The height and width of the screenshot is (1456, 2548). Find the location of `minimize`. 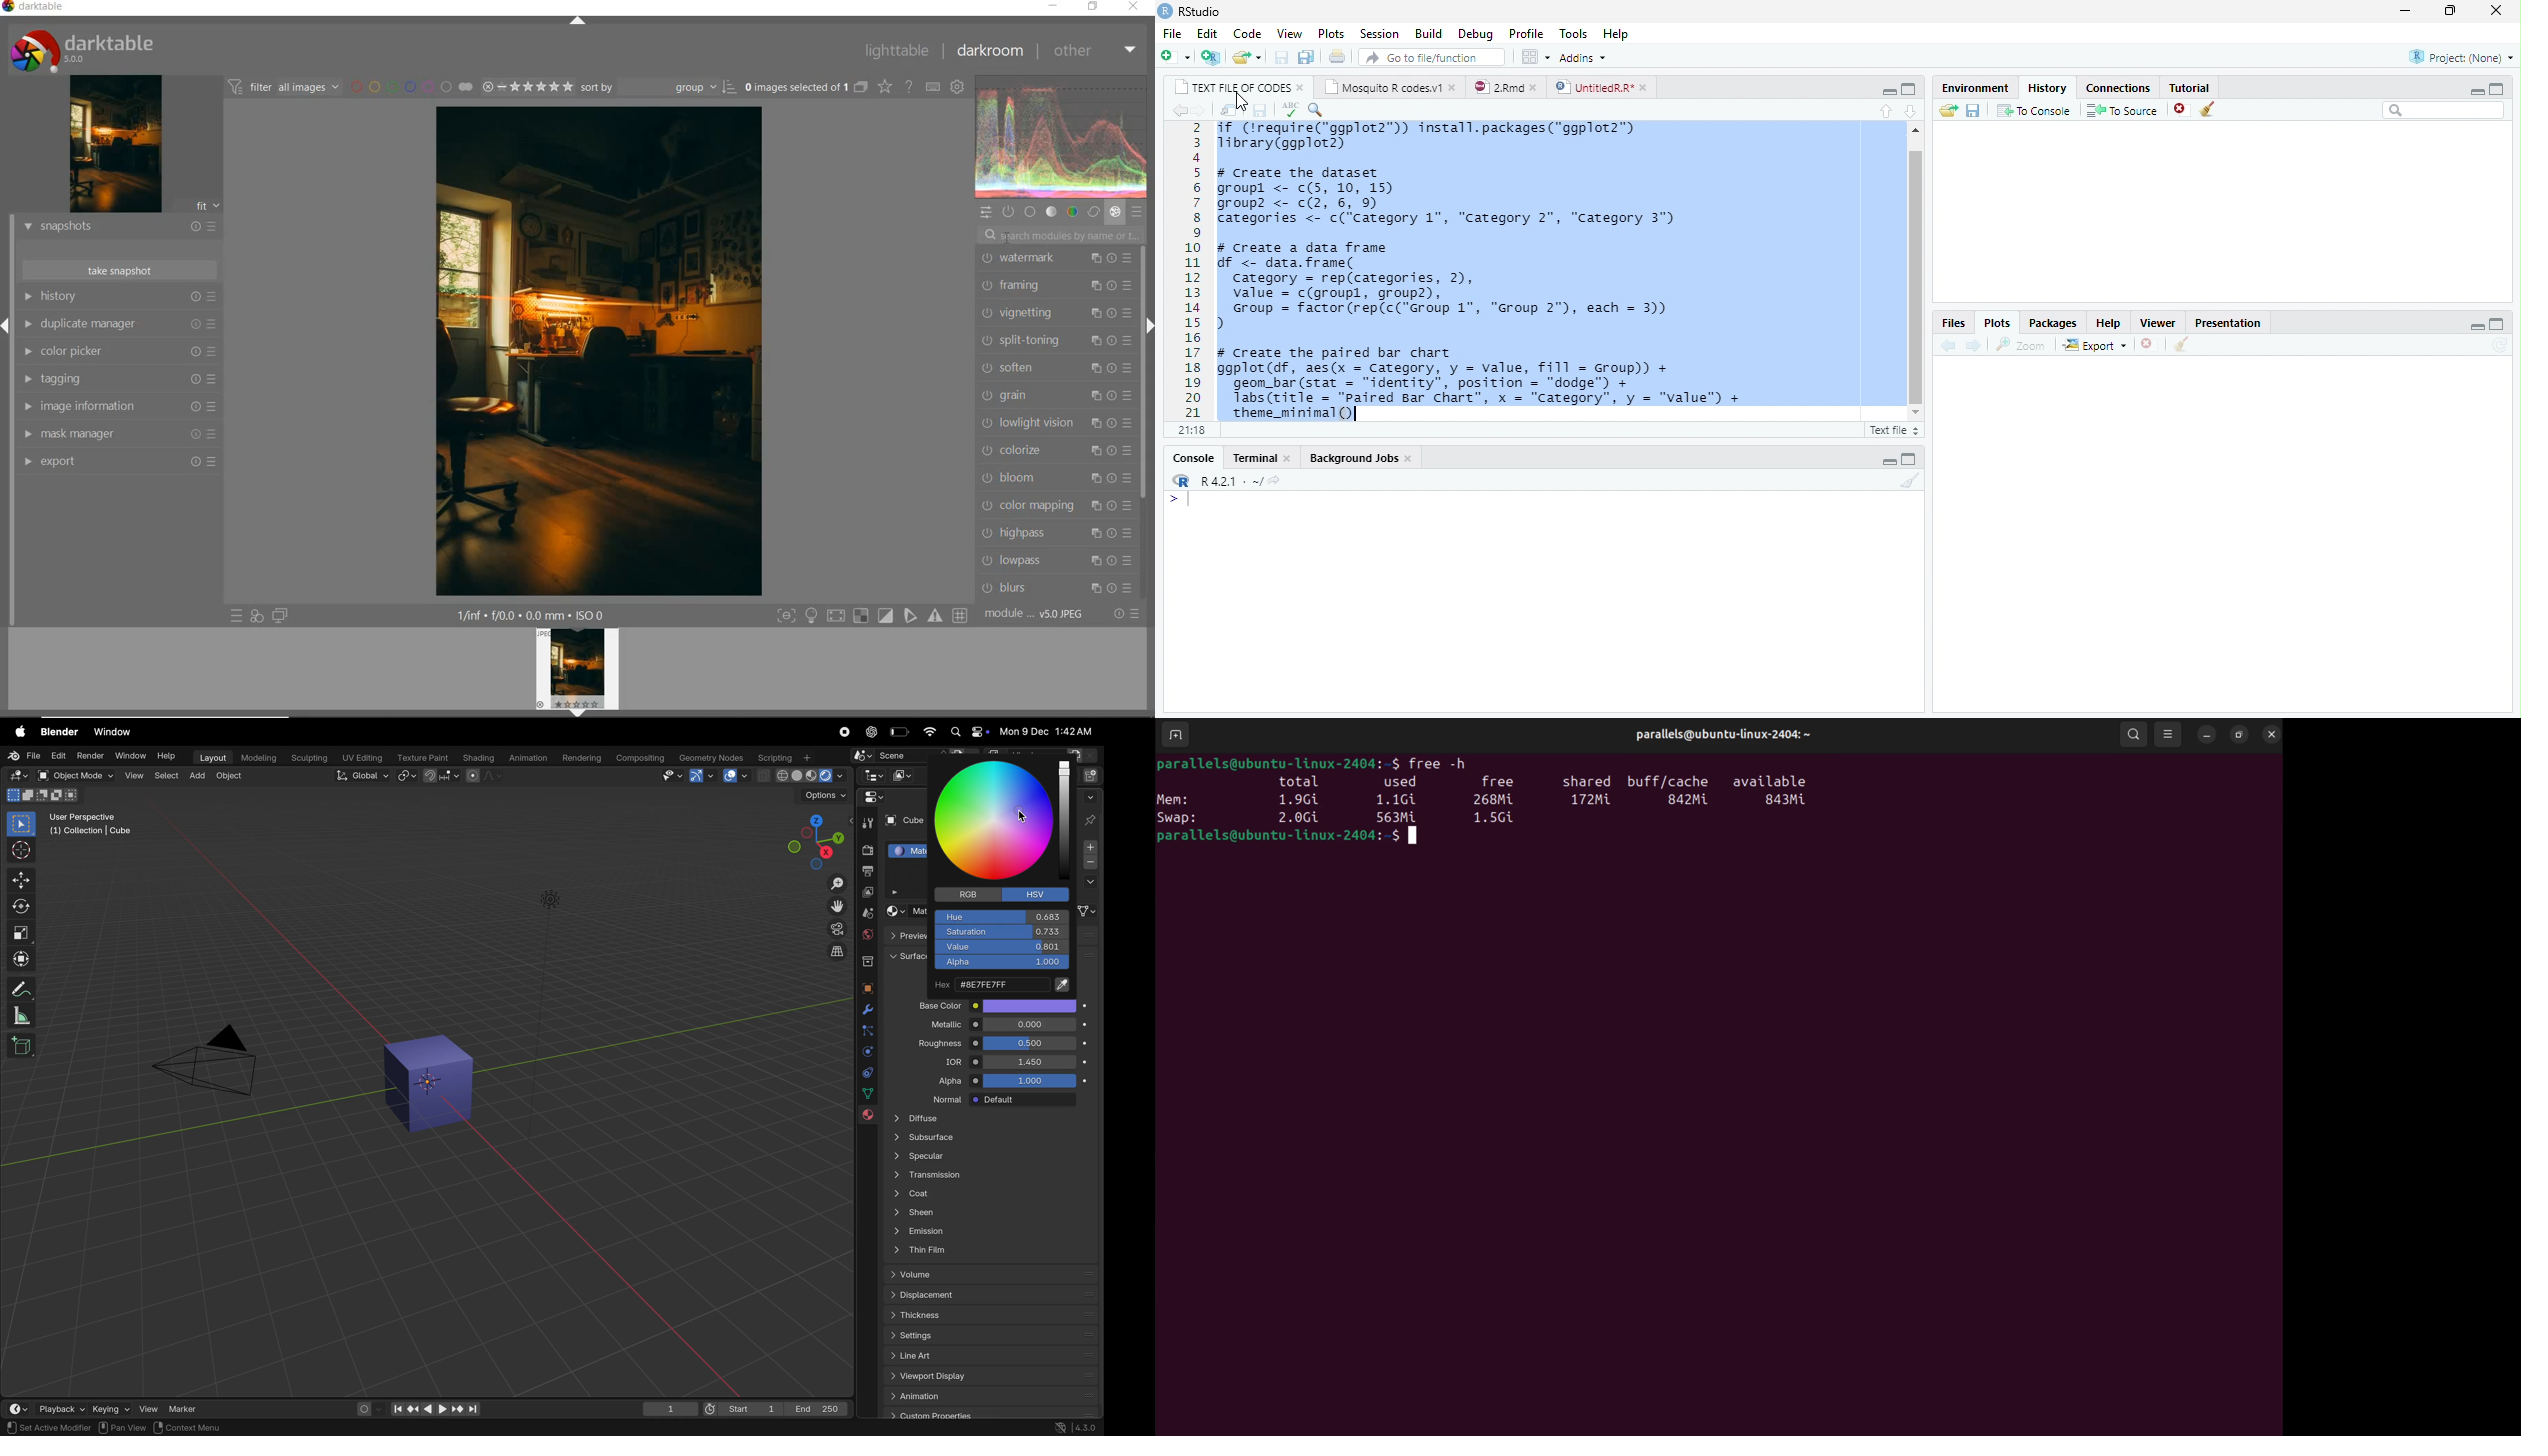

minimize is located at coordinates (1888, 90).